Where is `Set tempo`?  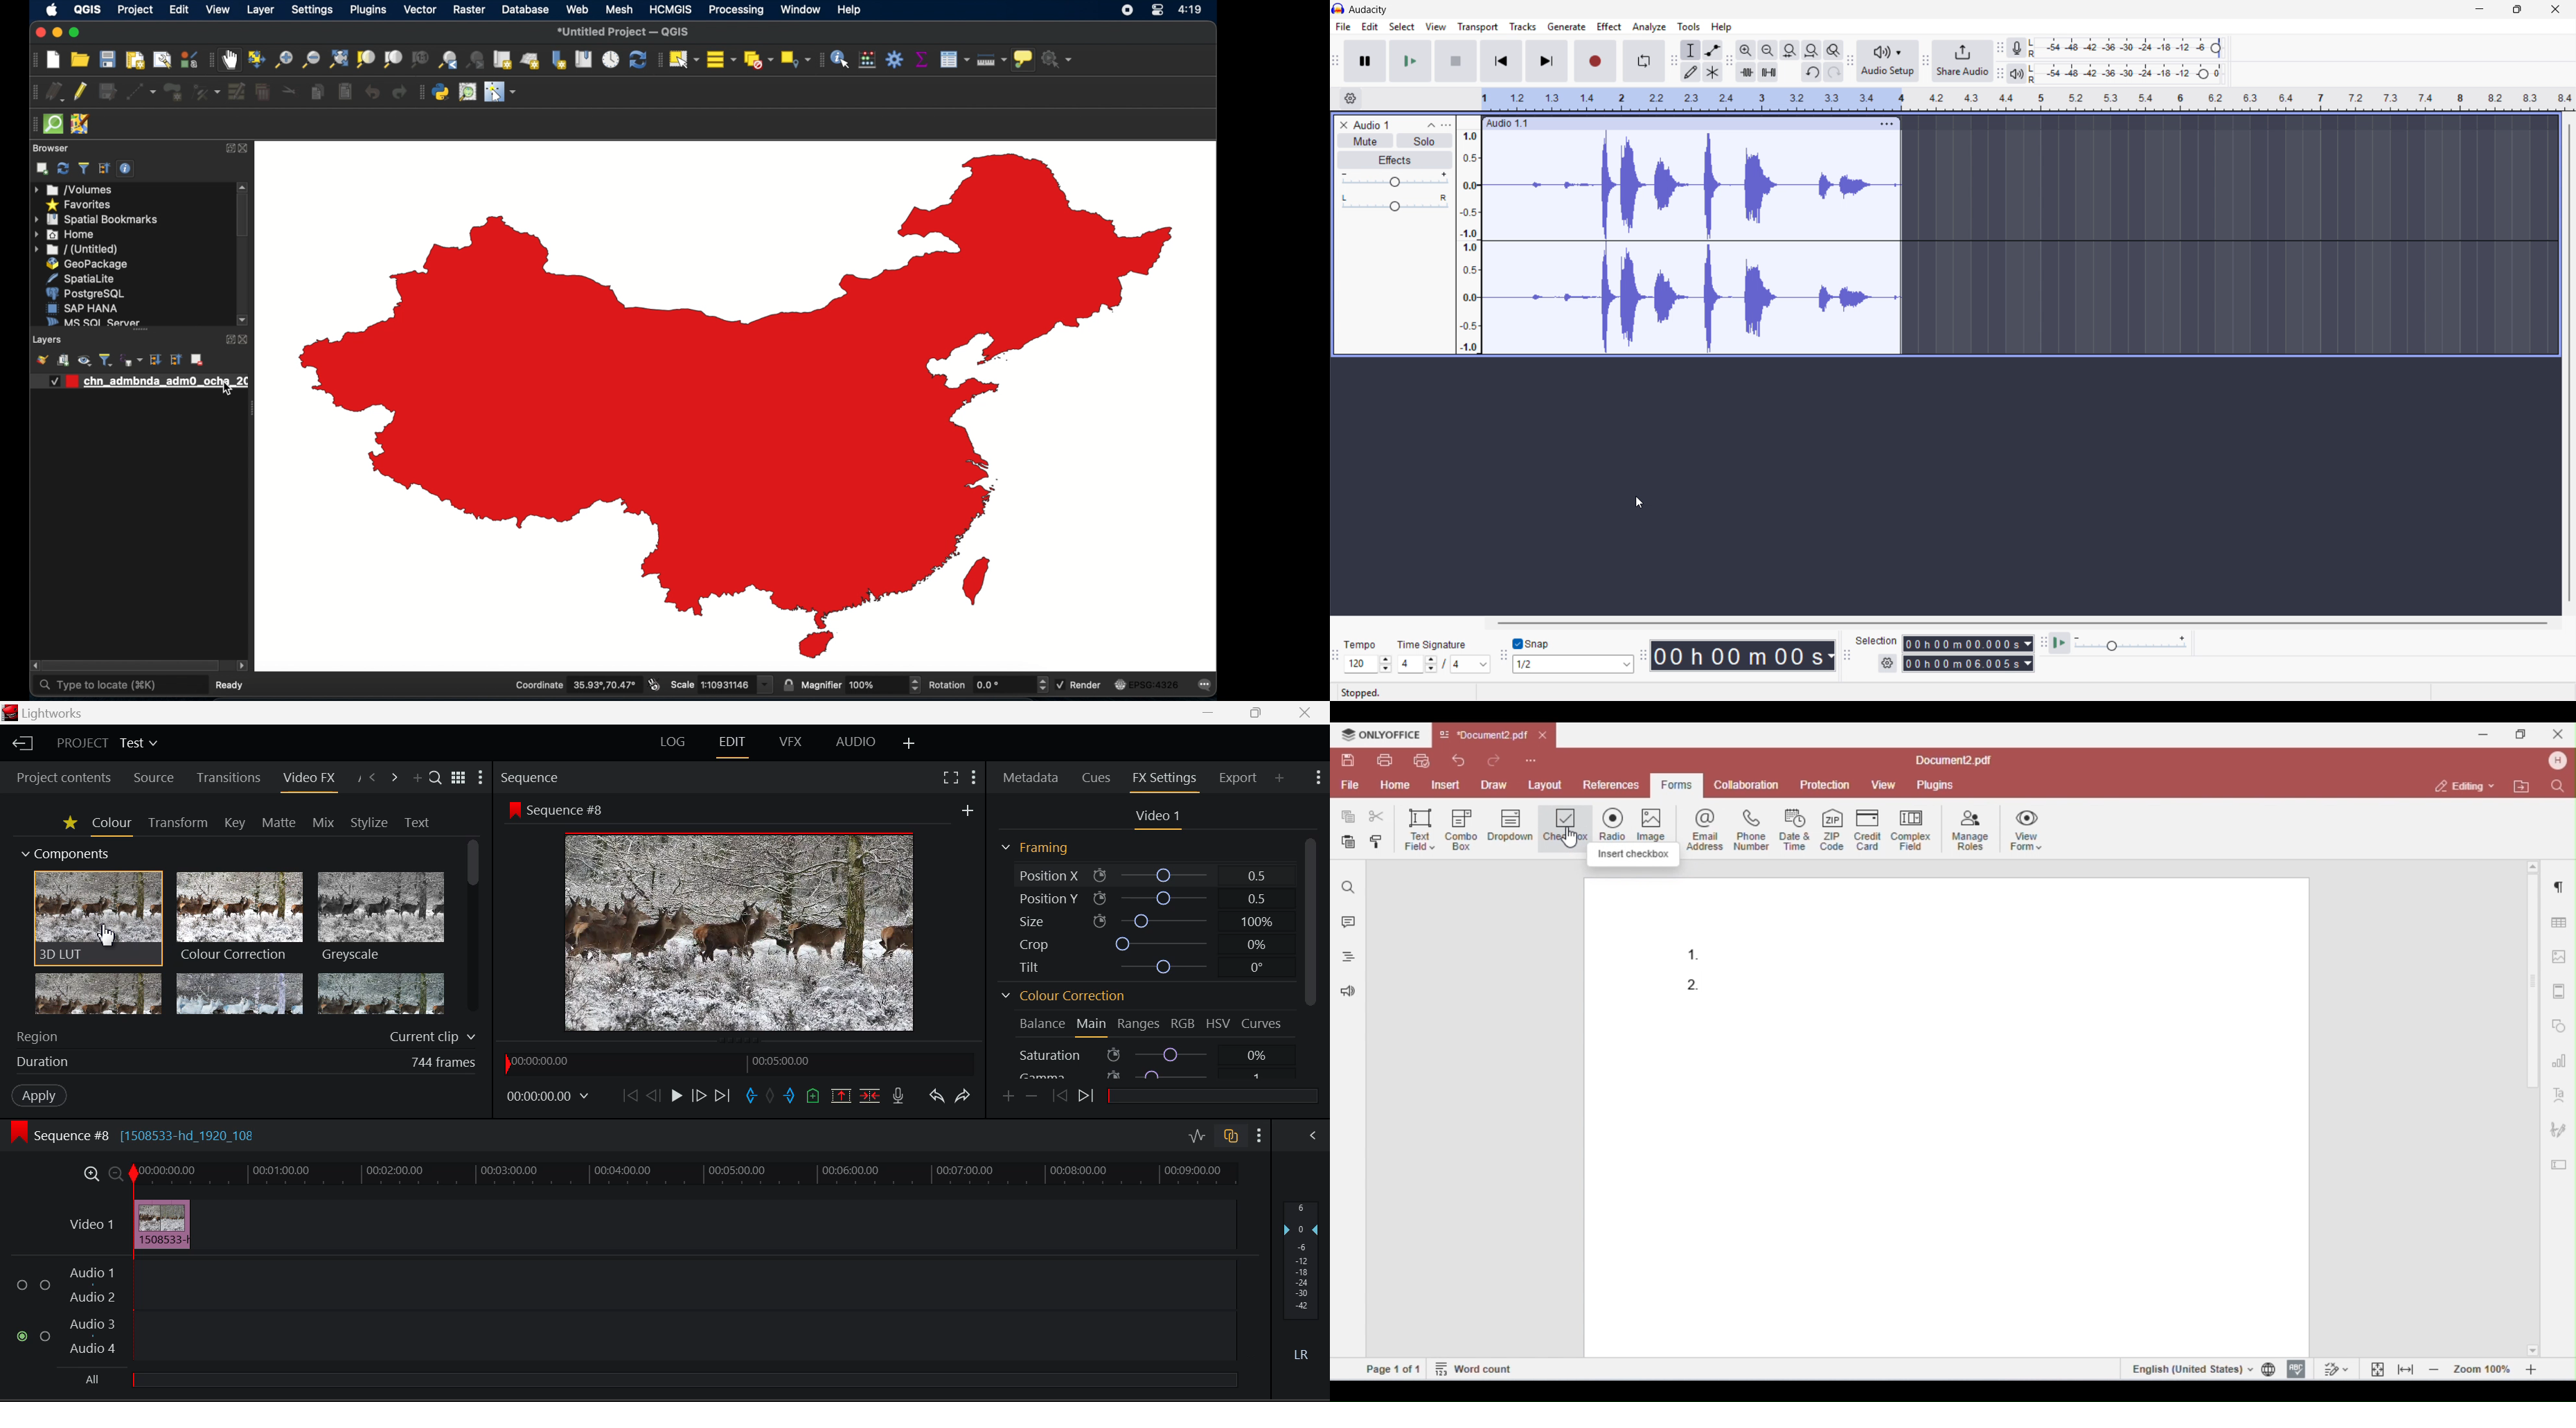 Set tempo is located at coordinates (1367, 657).